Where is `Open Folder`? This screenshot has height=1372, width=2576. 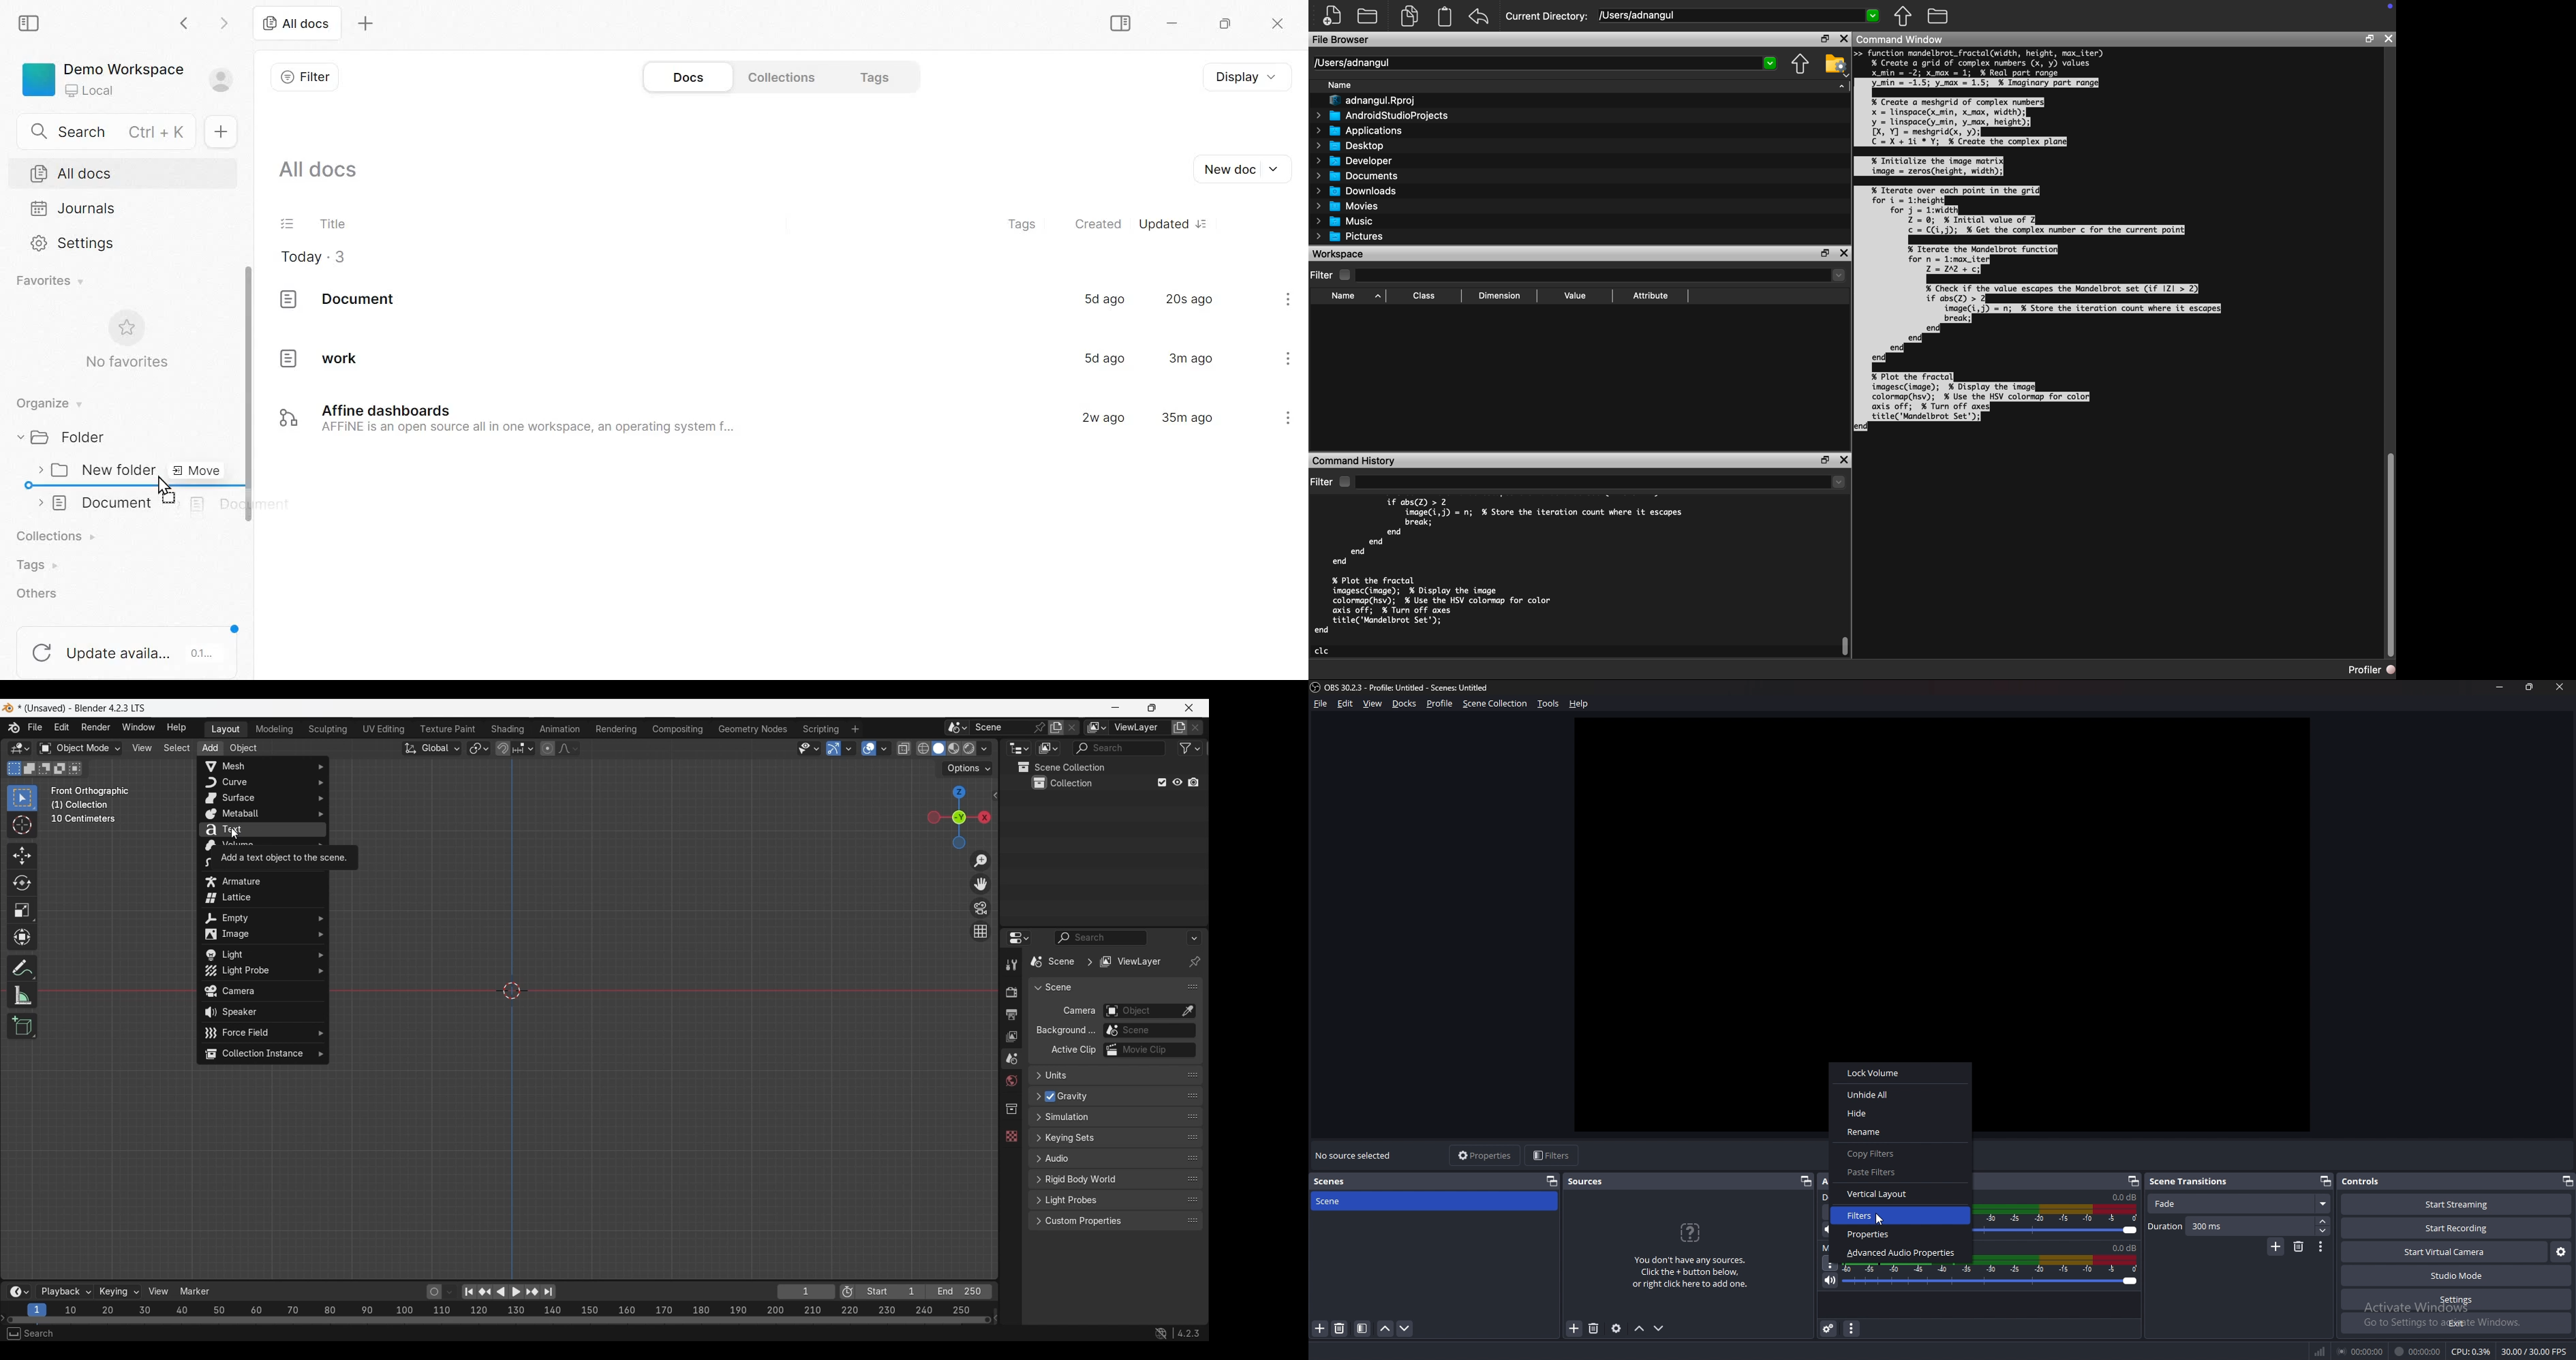
Open Folder is located at coordinates (1370, 15).